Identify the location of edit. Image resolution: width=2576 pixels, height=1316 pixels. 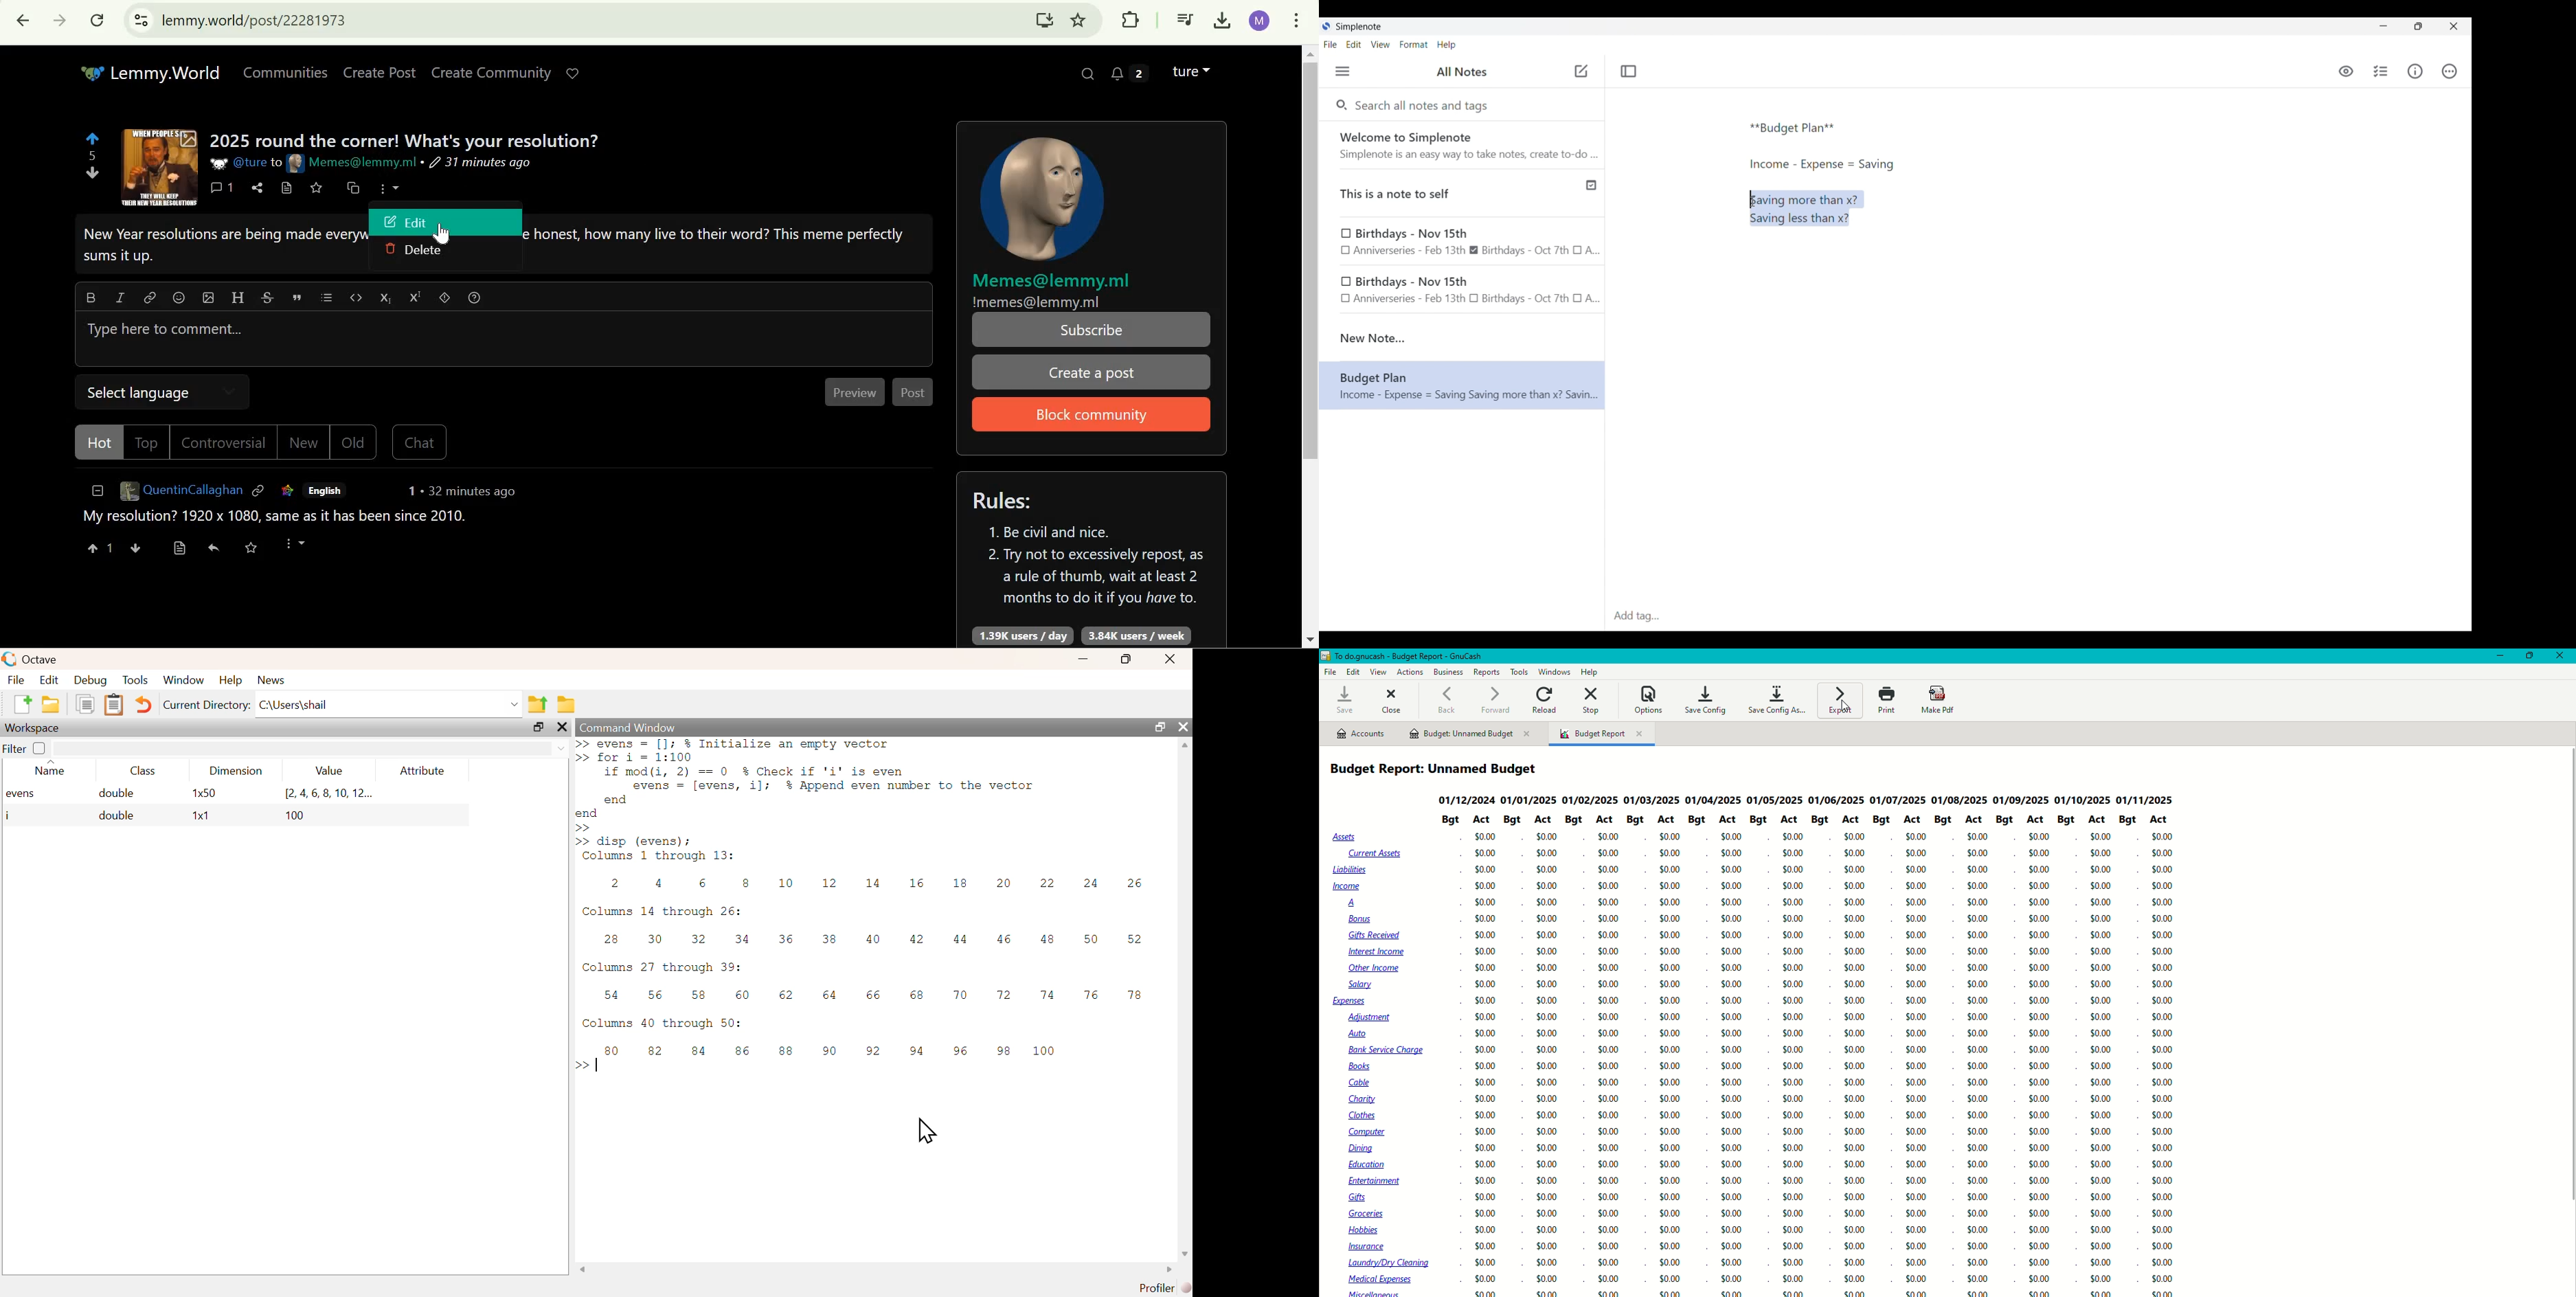
(48, 681).